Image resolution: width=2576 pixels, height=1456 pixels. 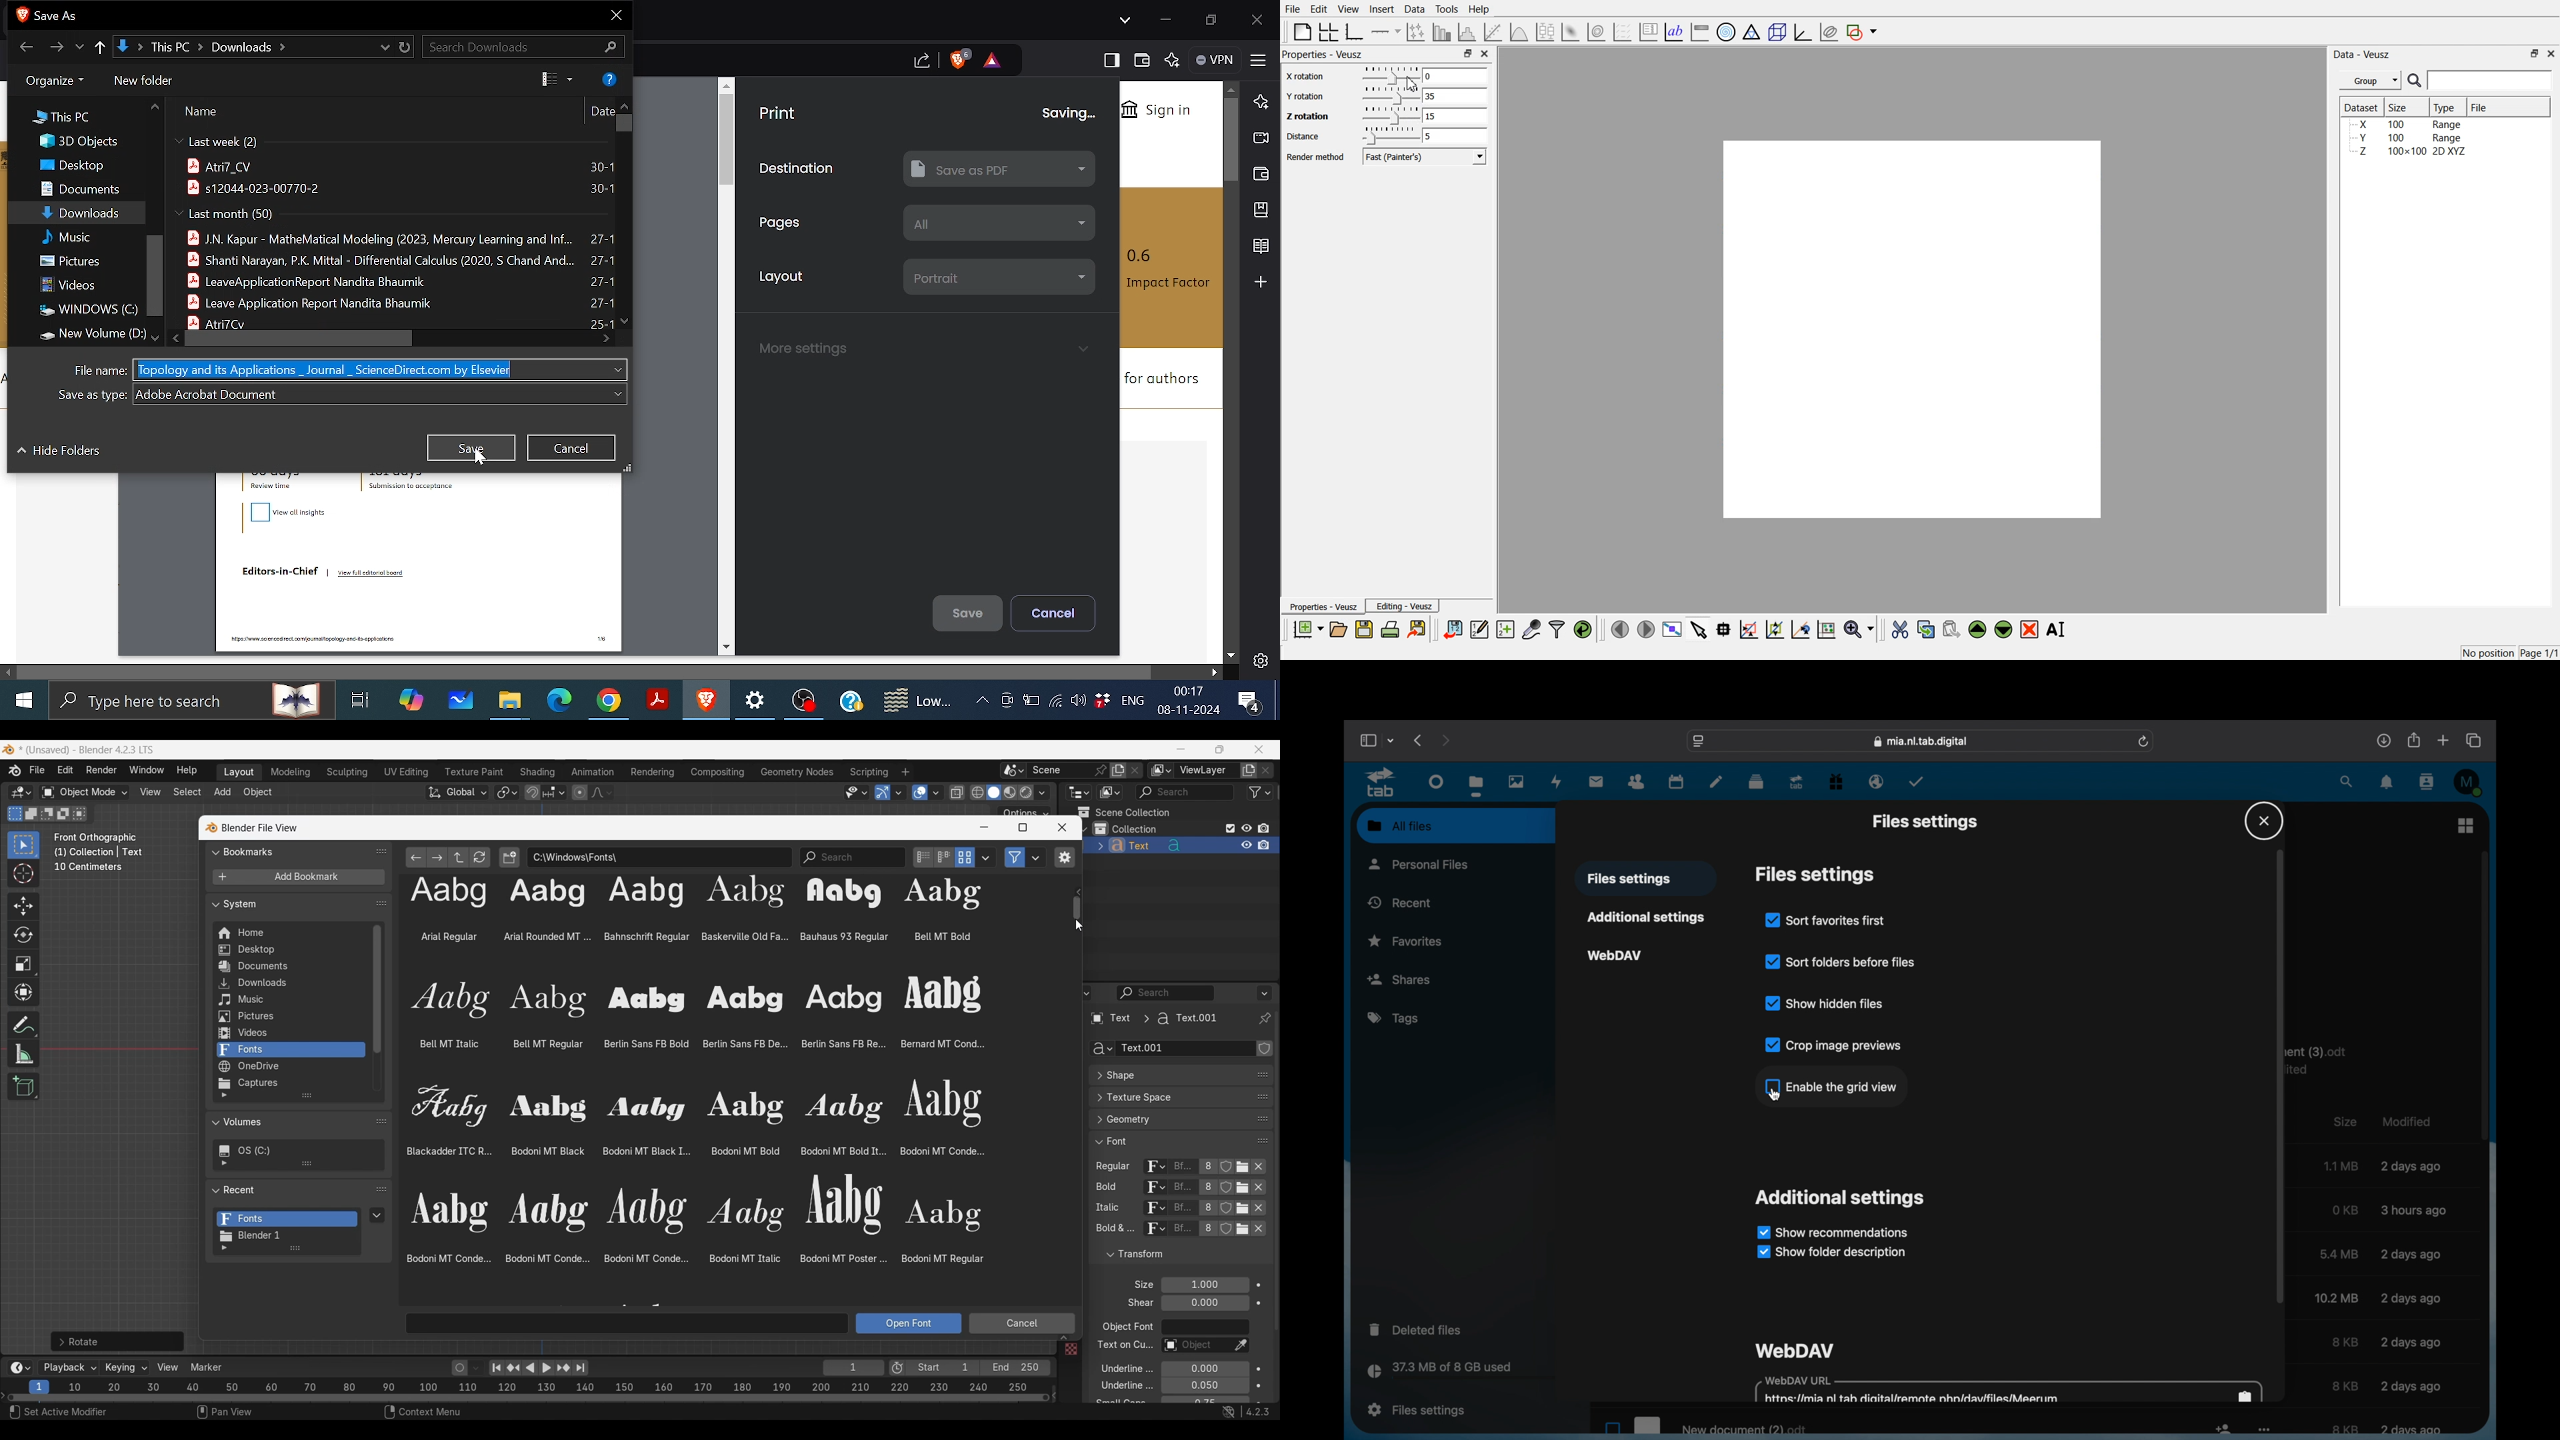 What do you see at coordinates (2223, 1431) in the screenshot?
I see `icon` at bounding box center [2223, 1431].